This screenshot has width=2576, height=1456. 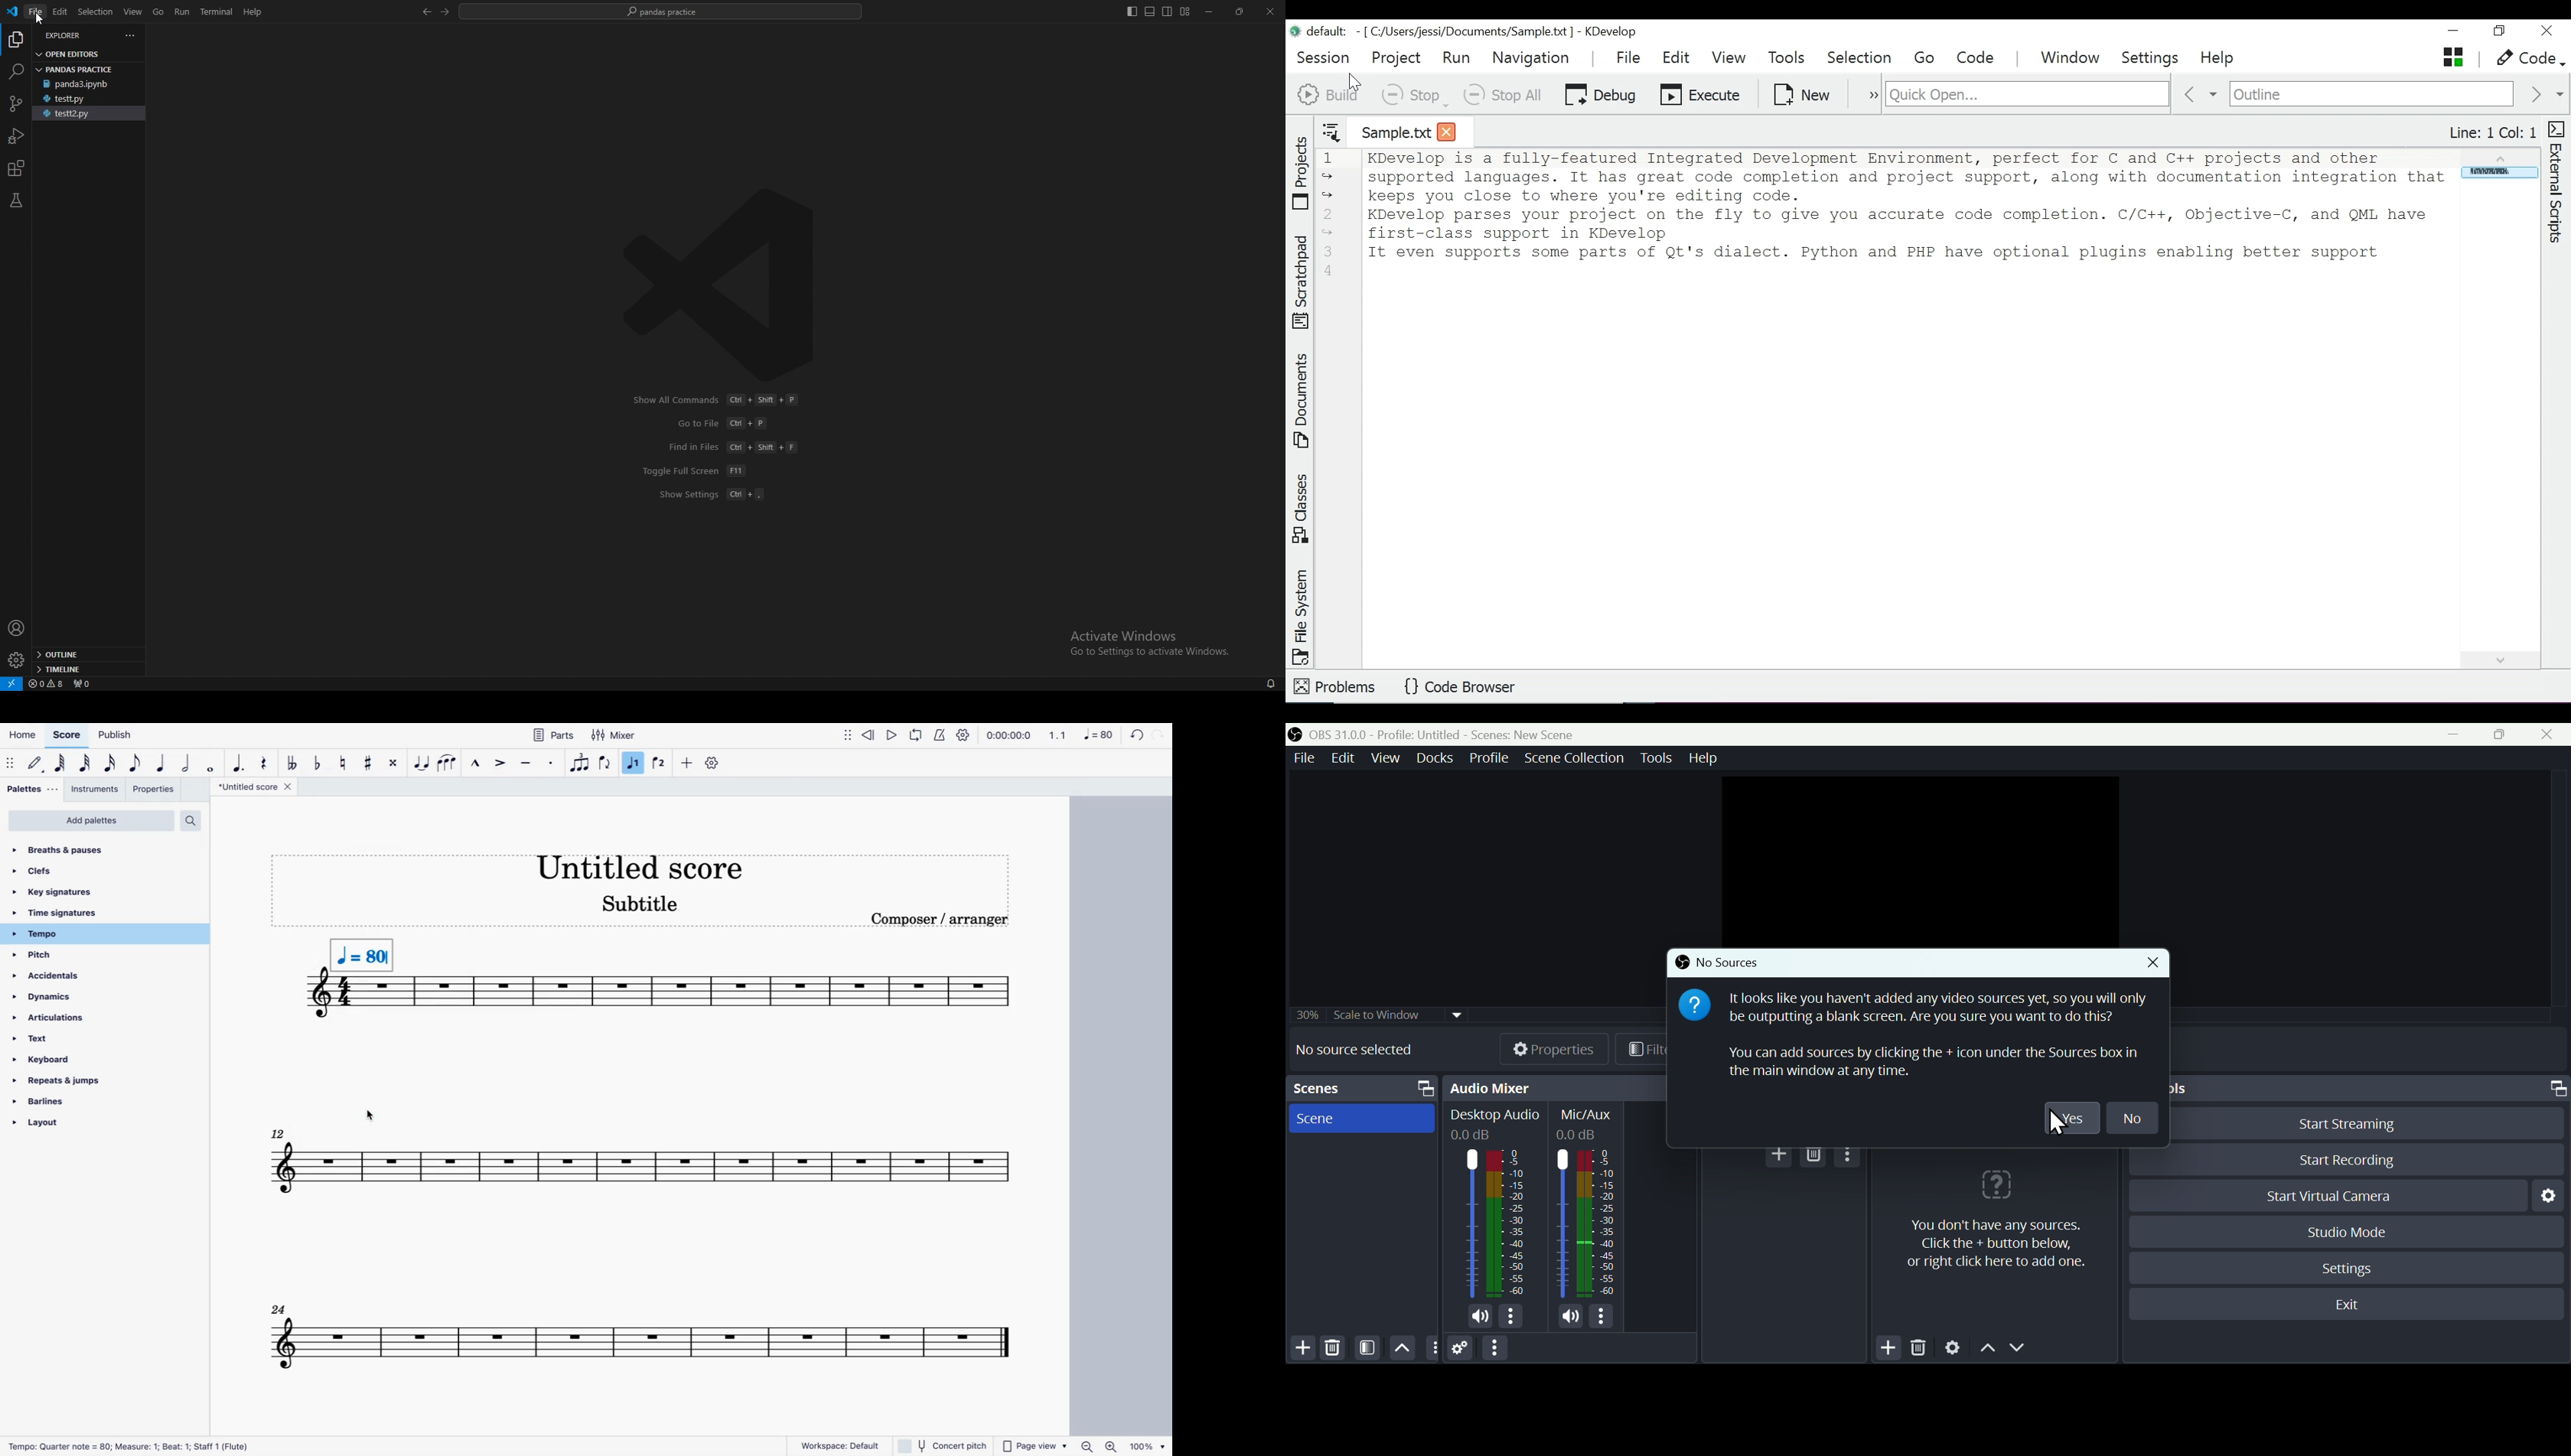 What do you see at coordinates (1386, 761) in the screenshot?
I see `View` at bounding box center [1386, 761].